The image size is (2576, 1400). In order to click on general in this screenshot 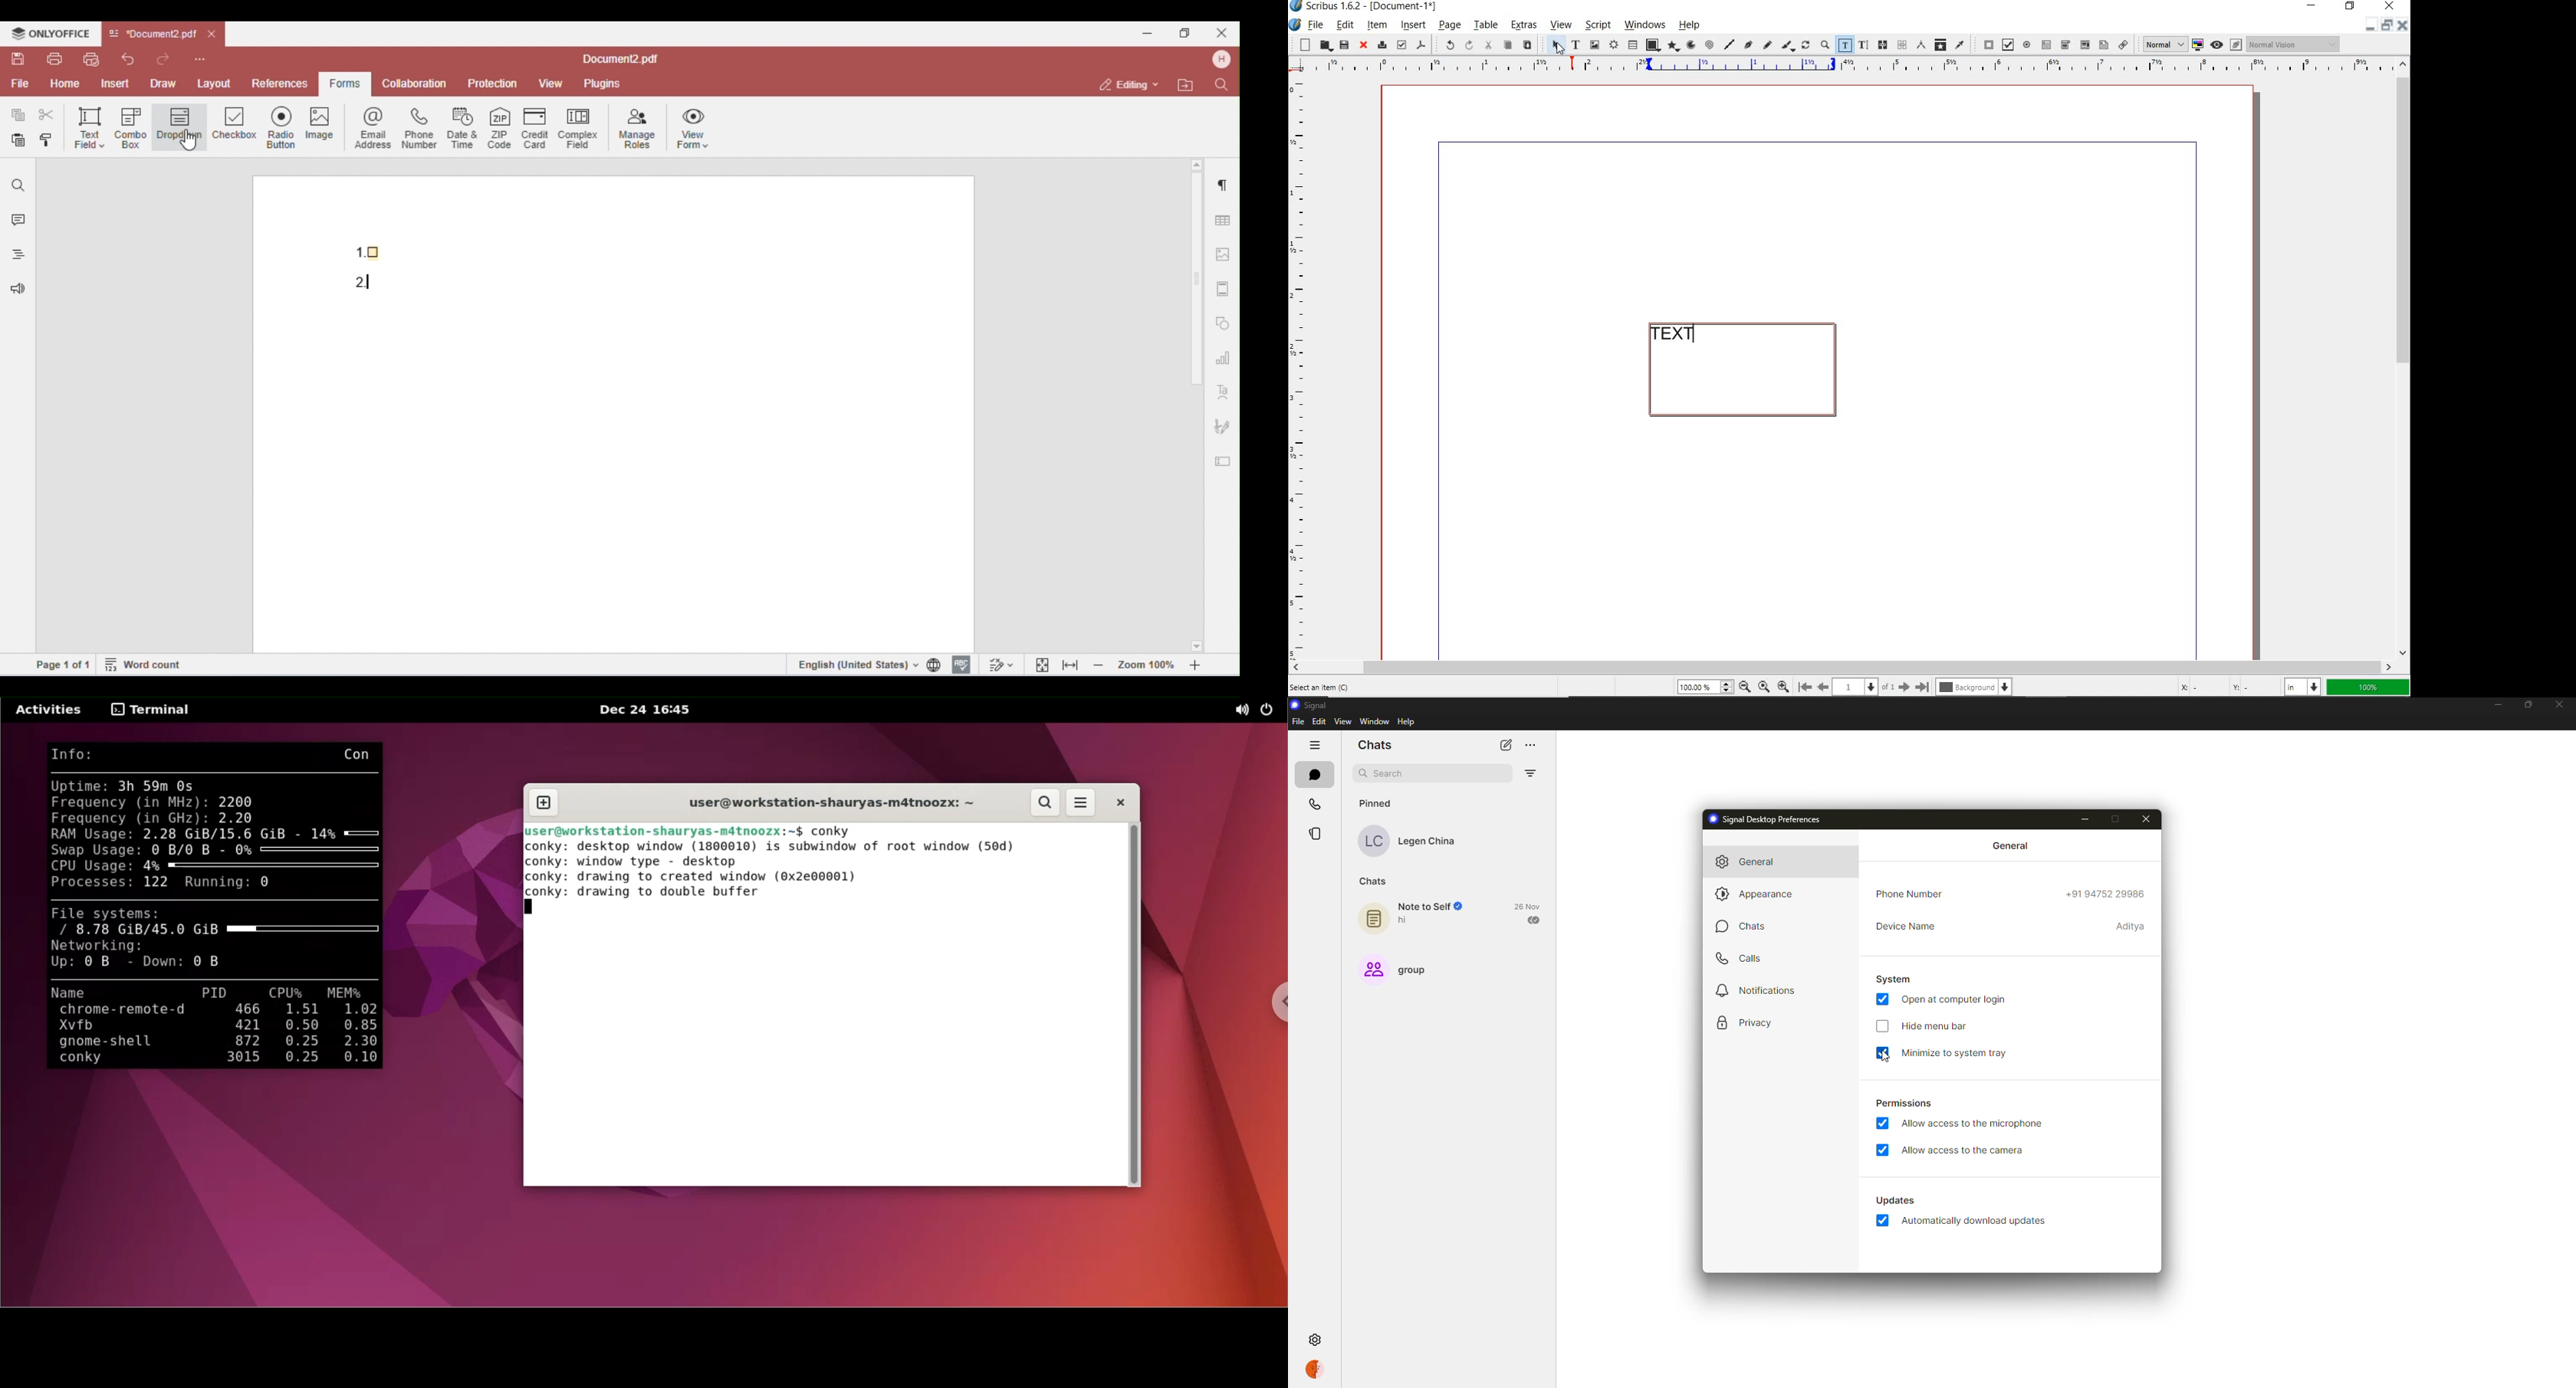, I will do `click(2011, 846)`.